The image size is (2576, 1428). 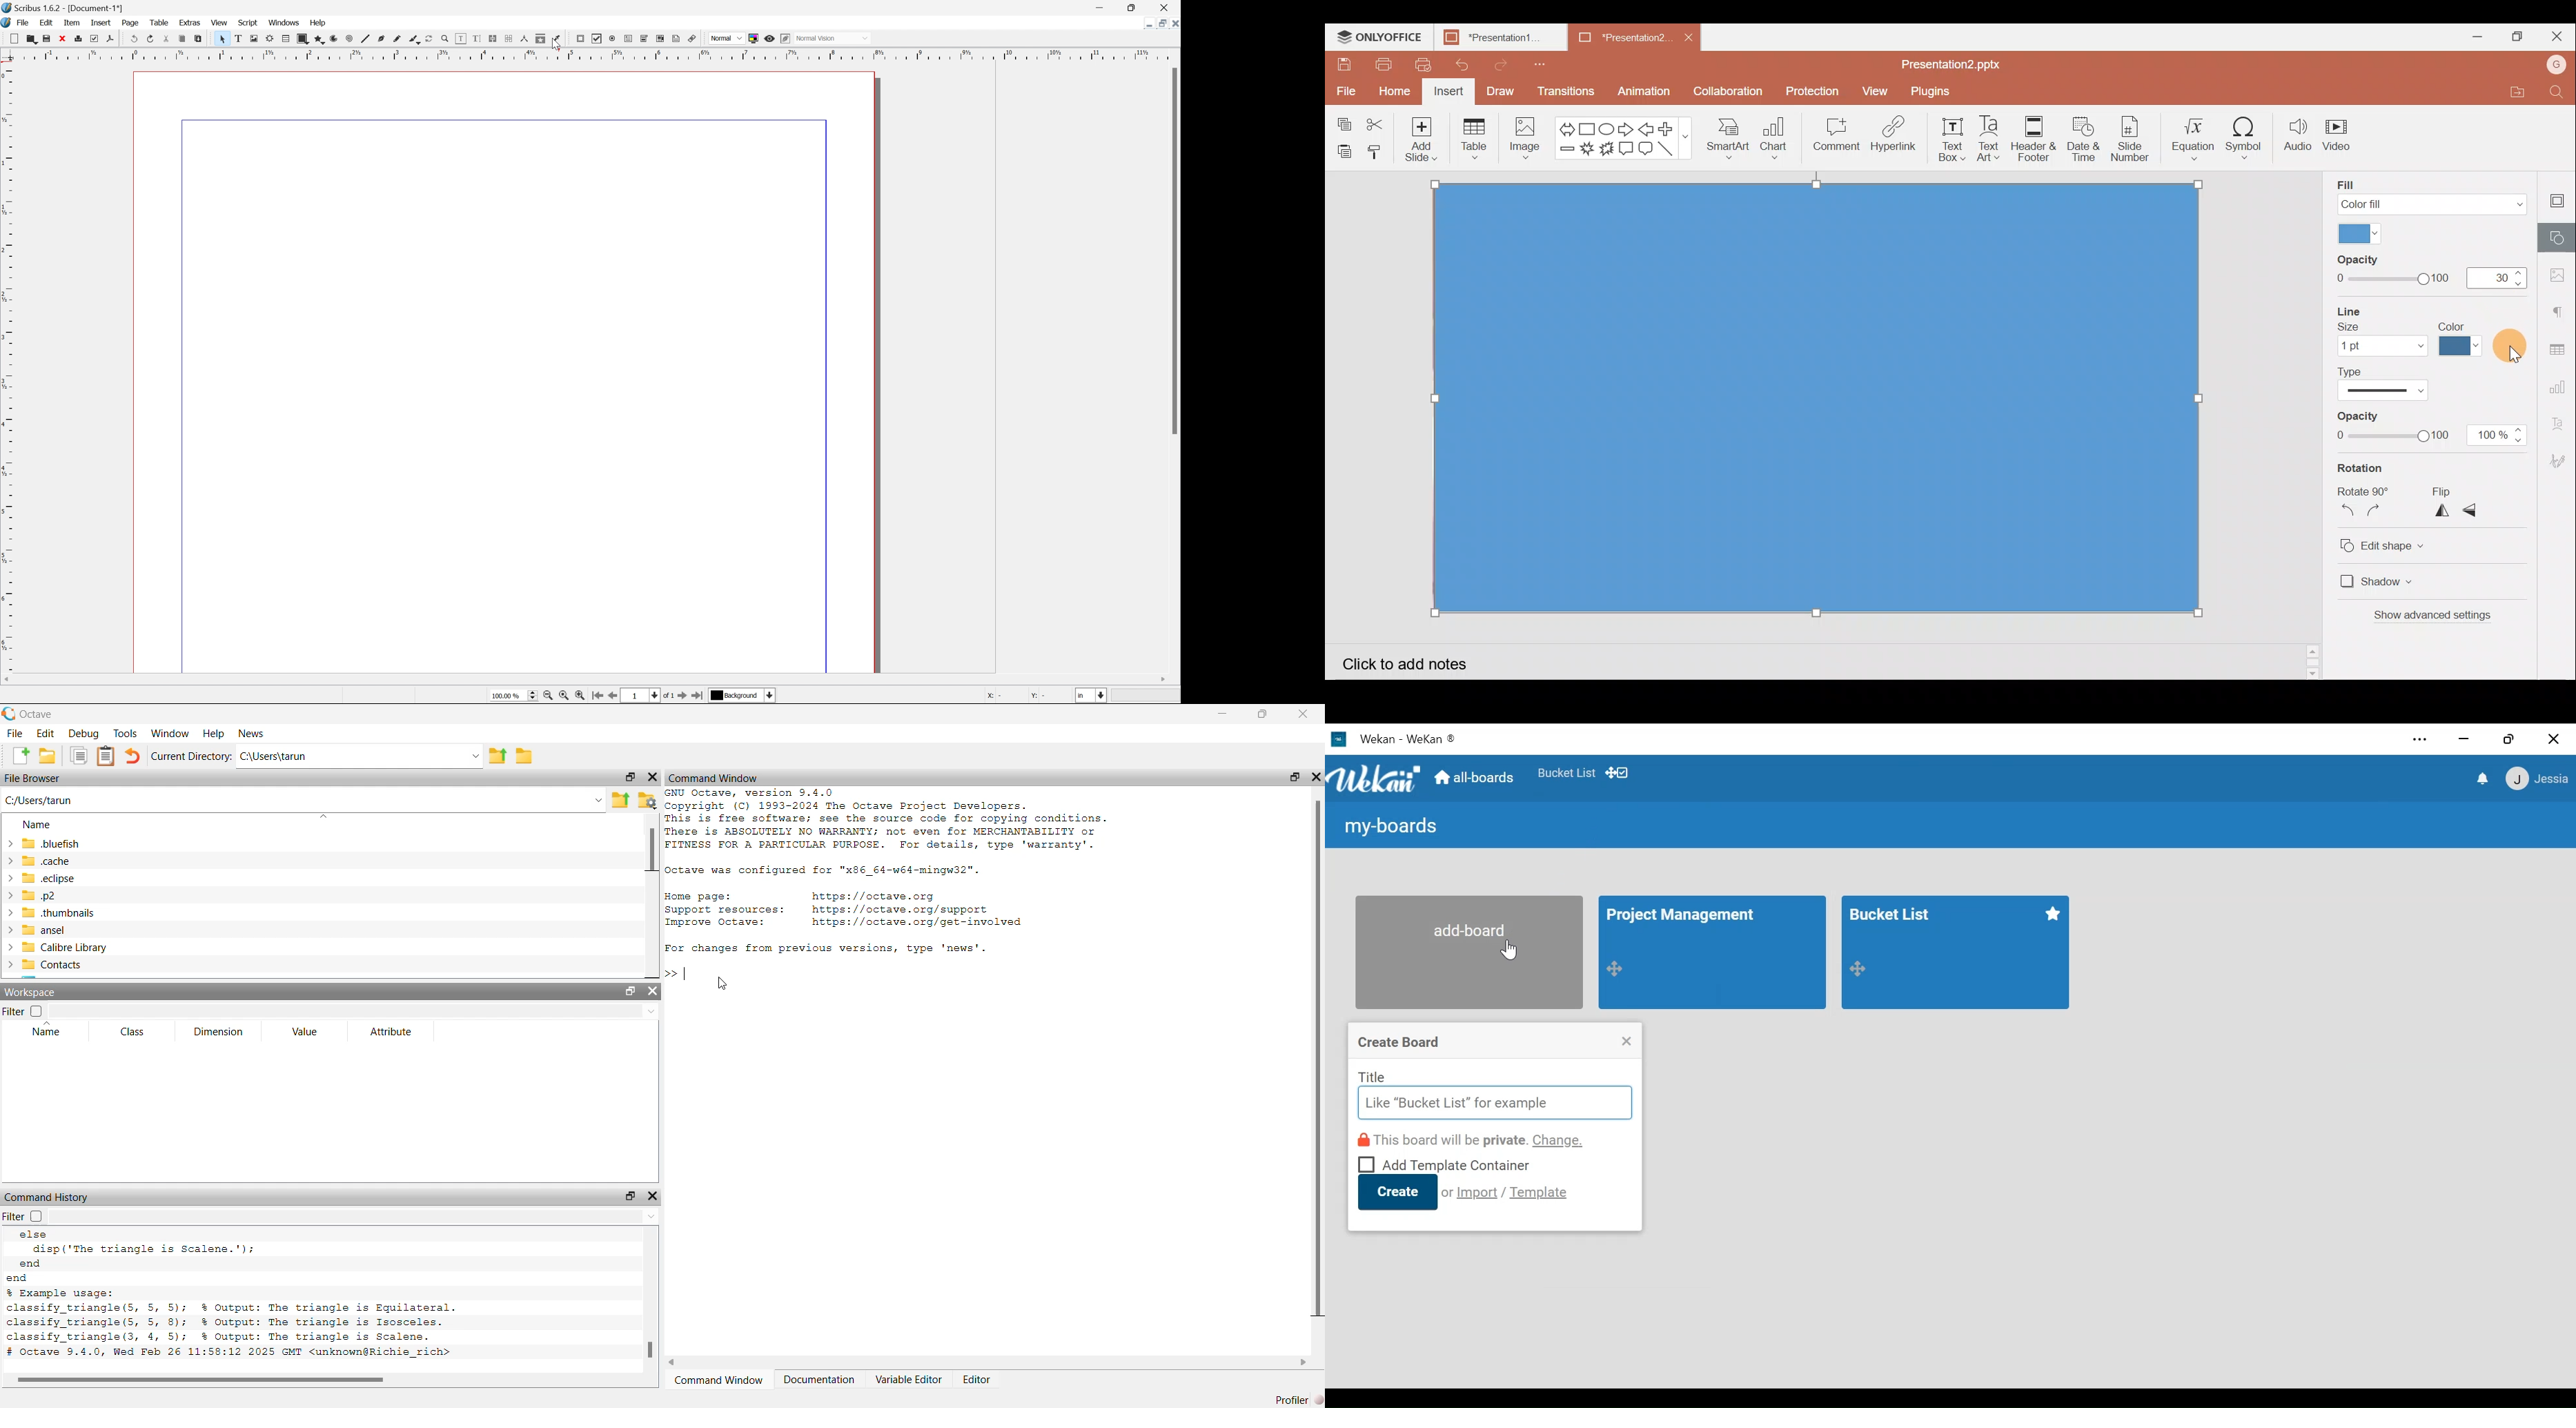 What do you see at coordinates (579, 39) in the screenshot?
I see `PDF push button` at bounding box center [579, 39].